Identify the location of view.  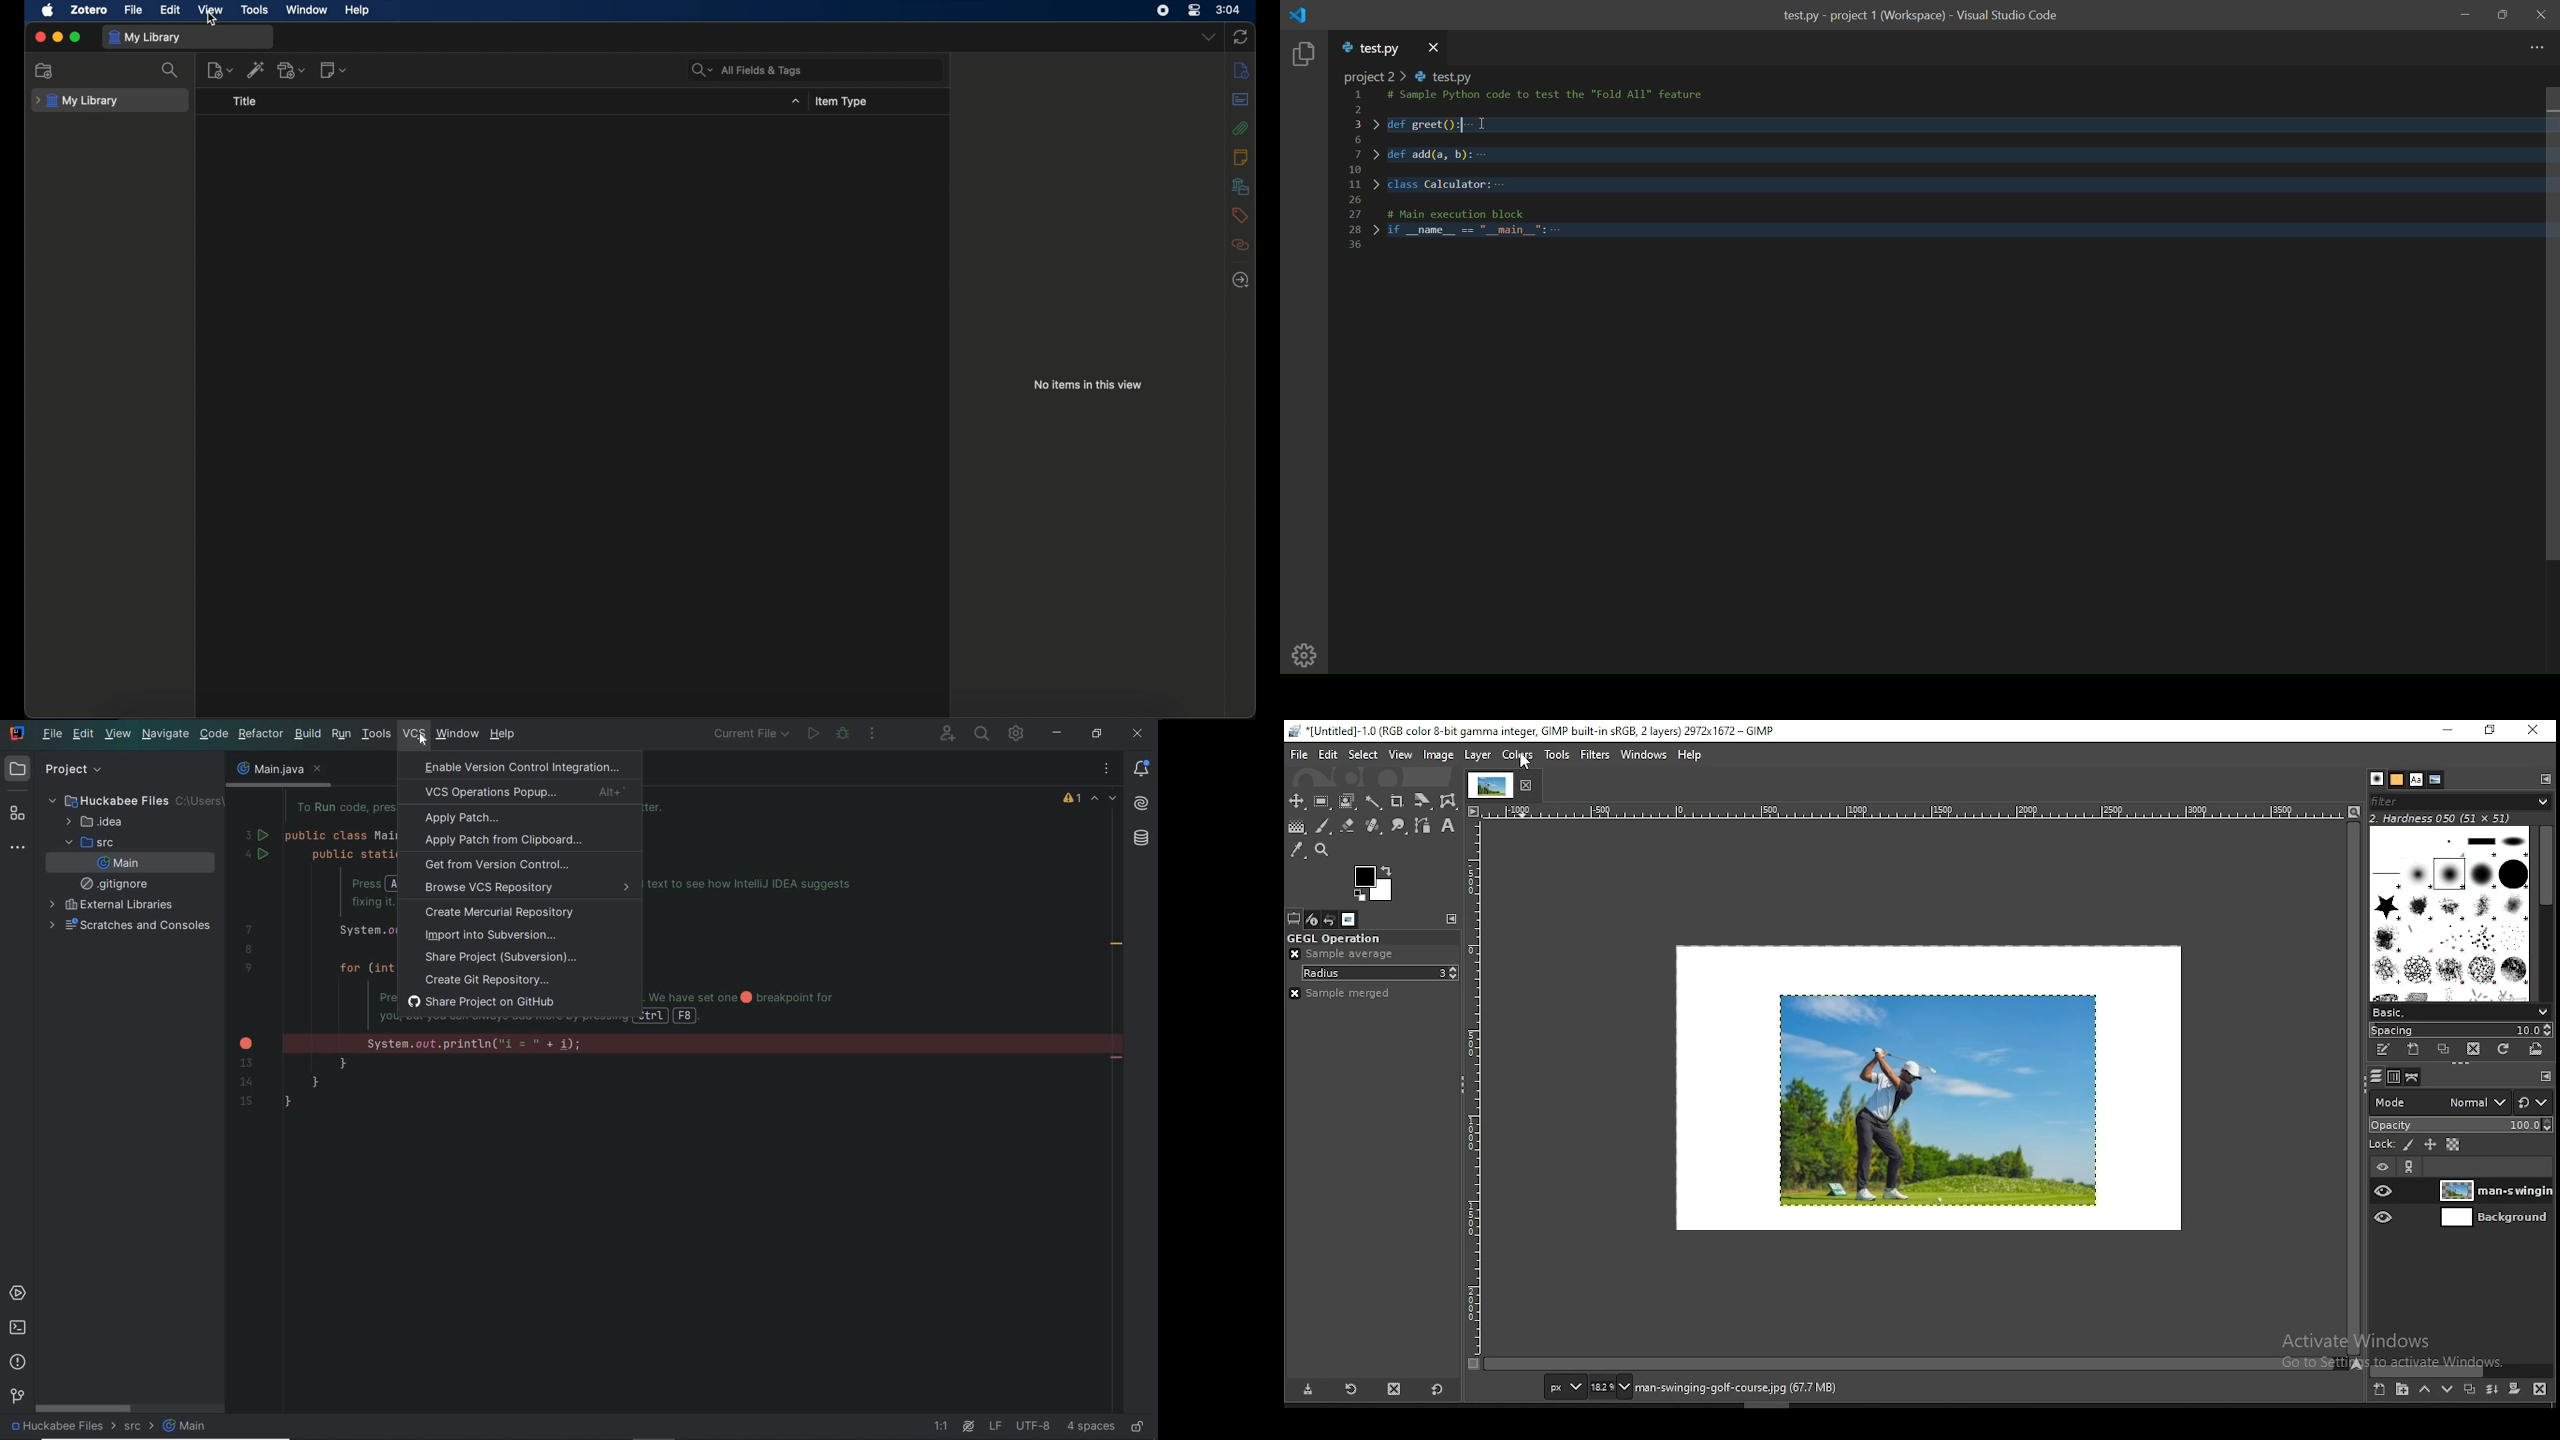
(1400, 755).